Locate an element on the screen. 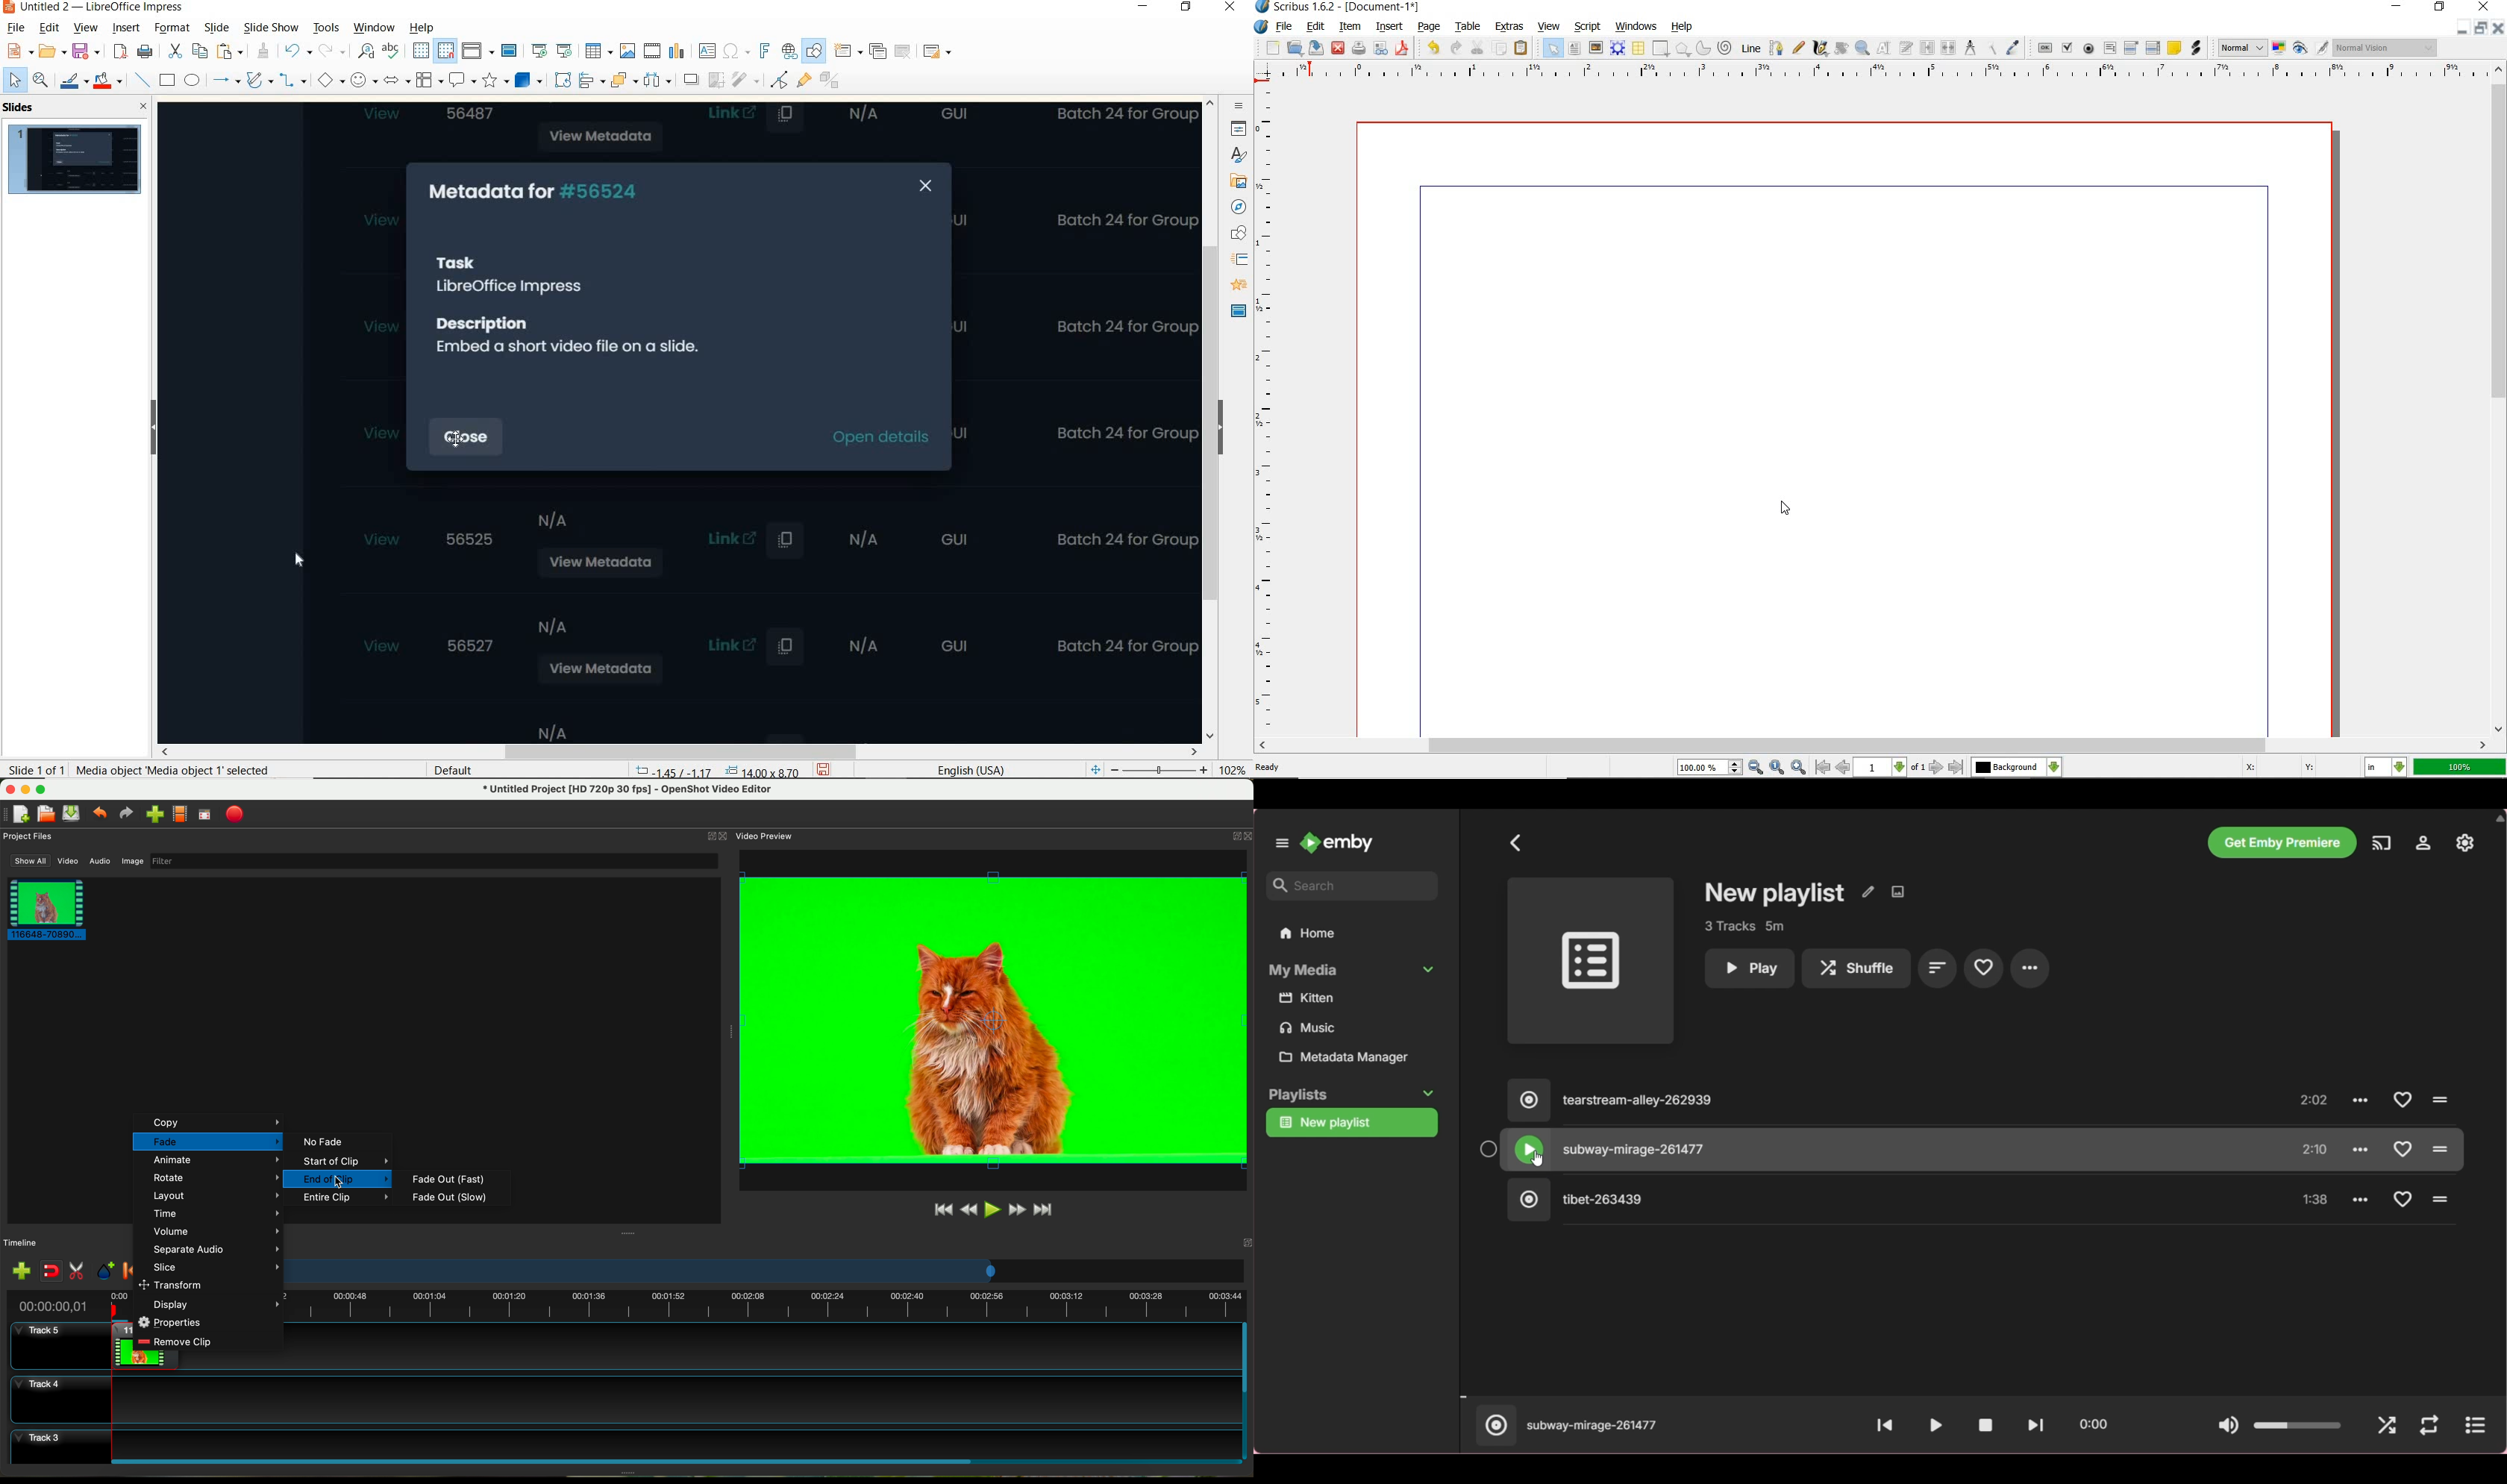 The width and height of the screenshot is (2520, 1484). extras is located at coordinates (1511, 27).